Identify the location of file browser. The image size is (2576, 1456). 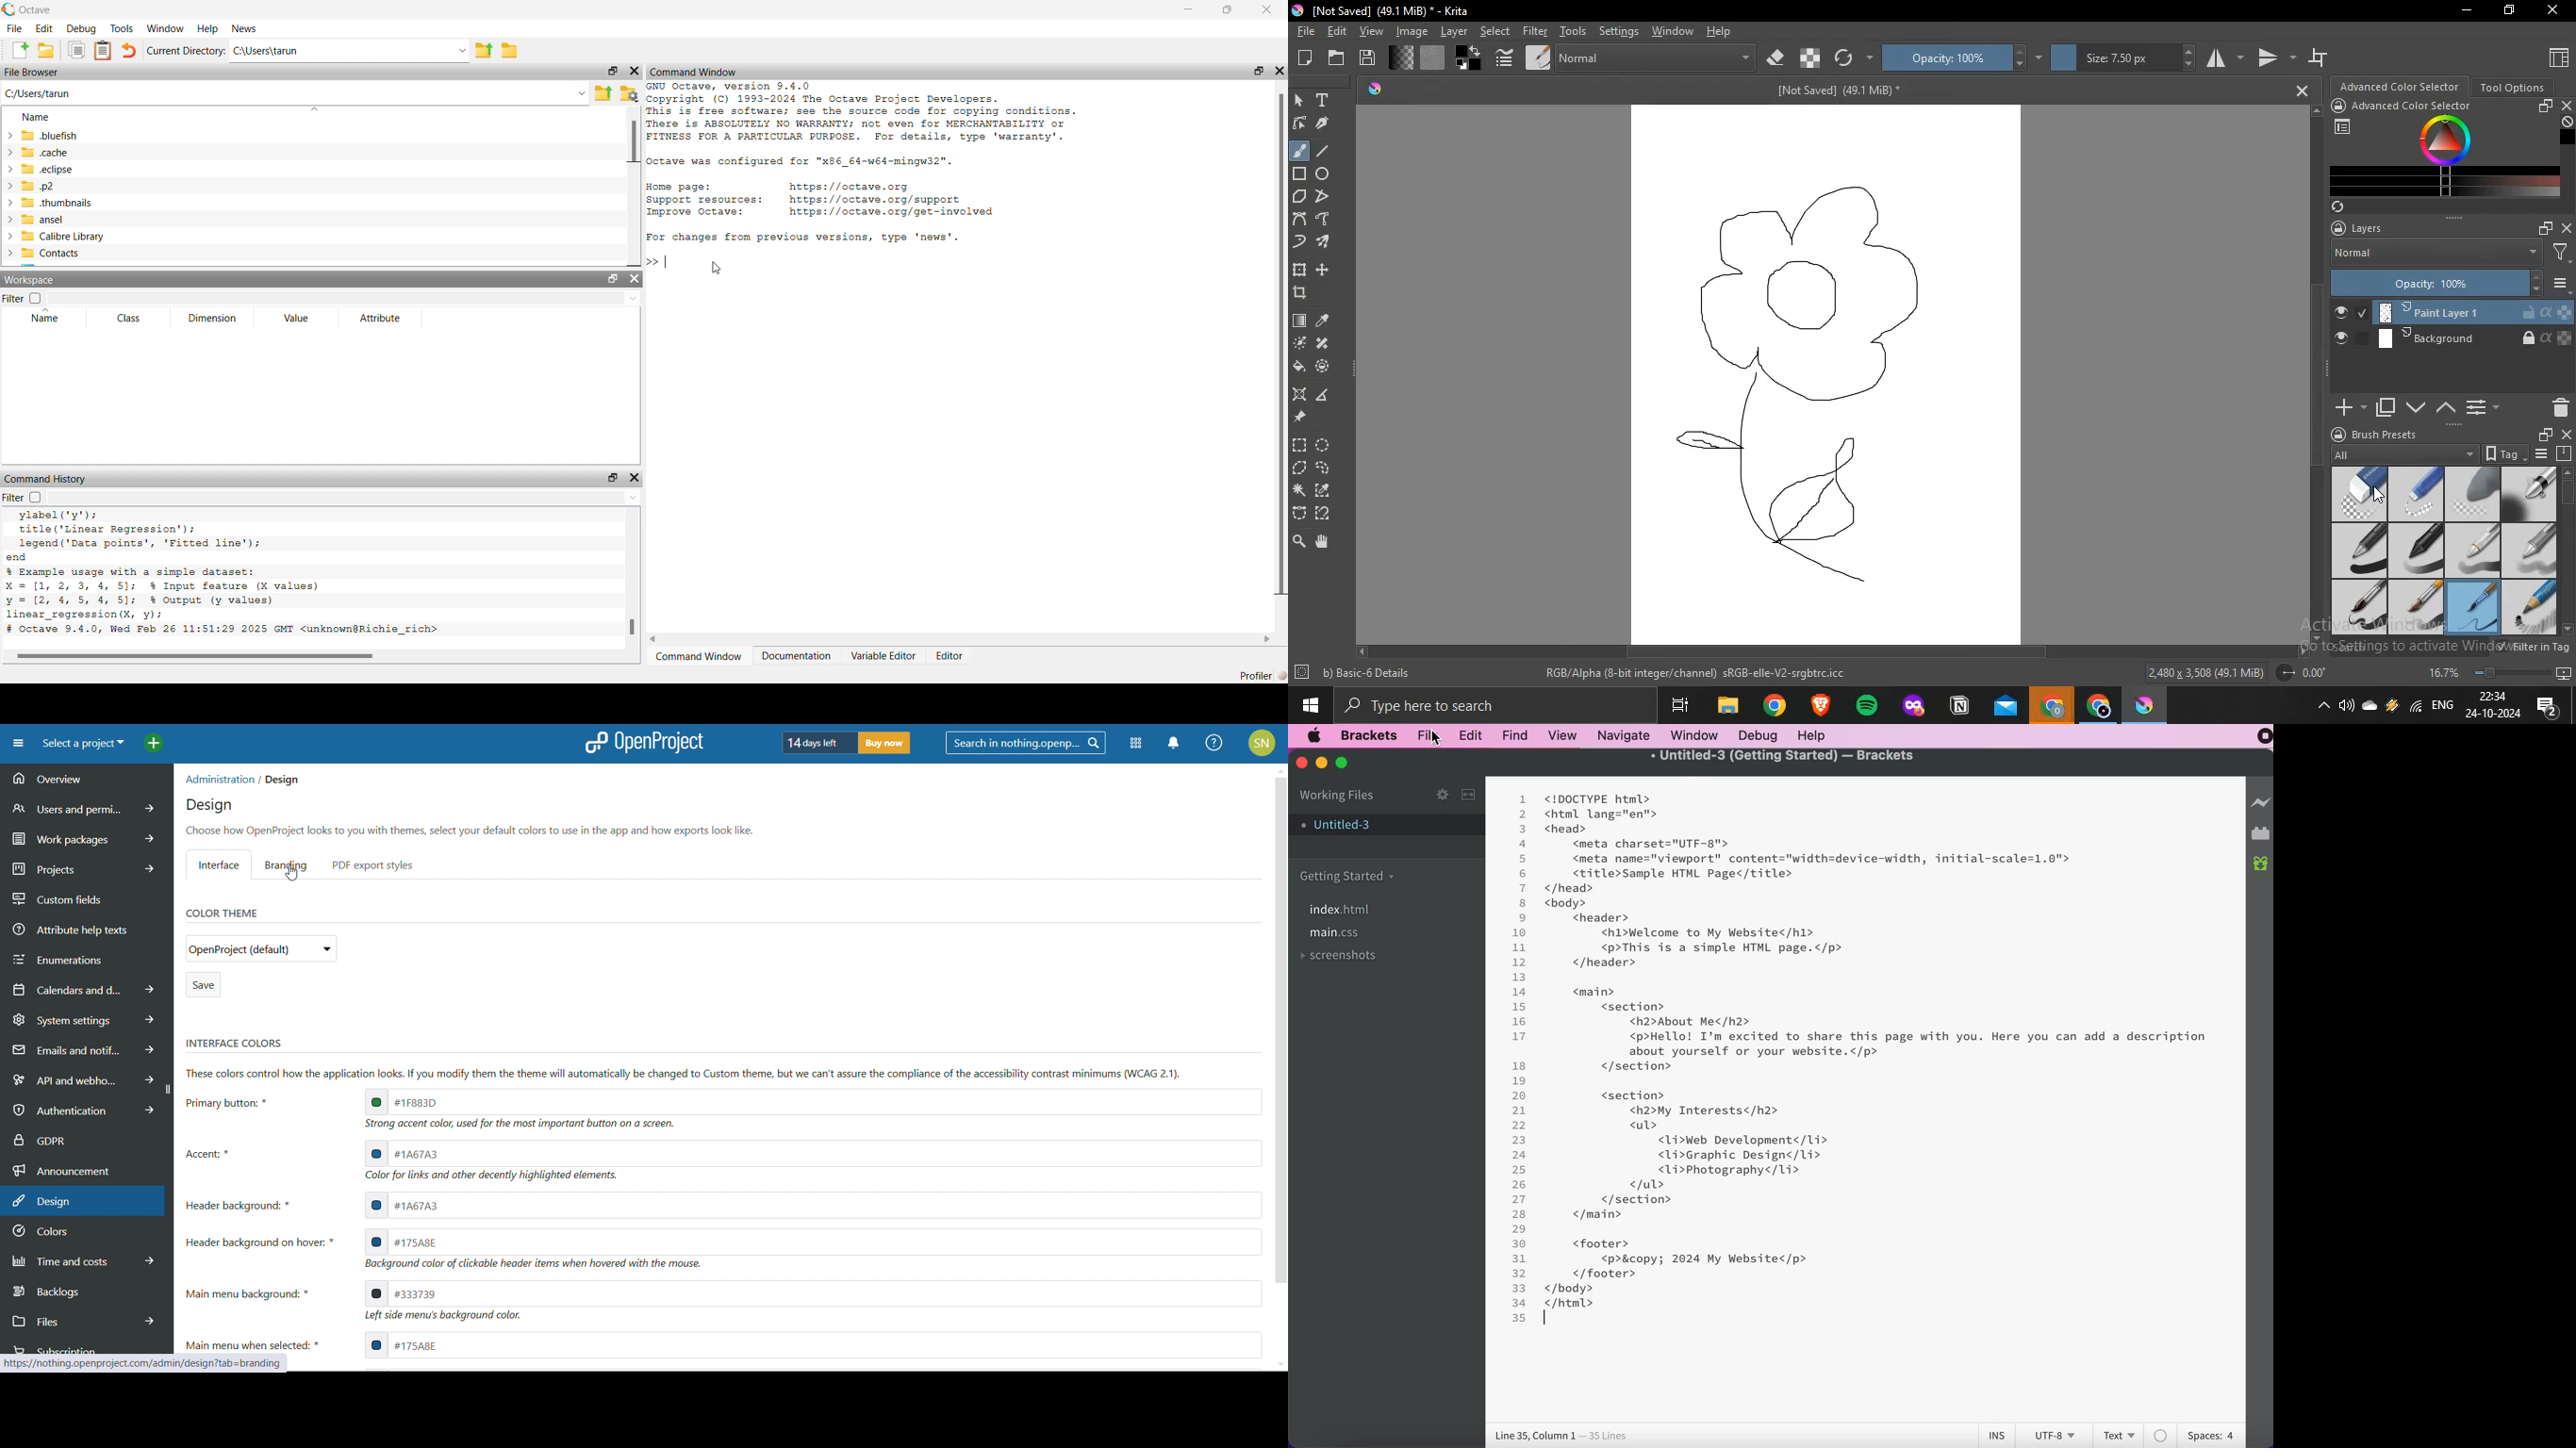
(33, 73).